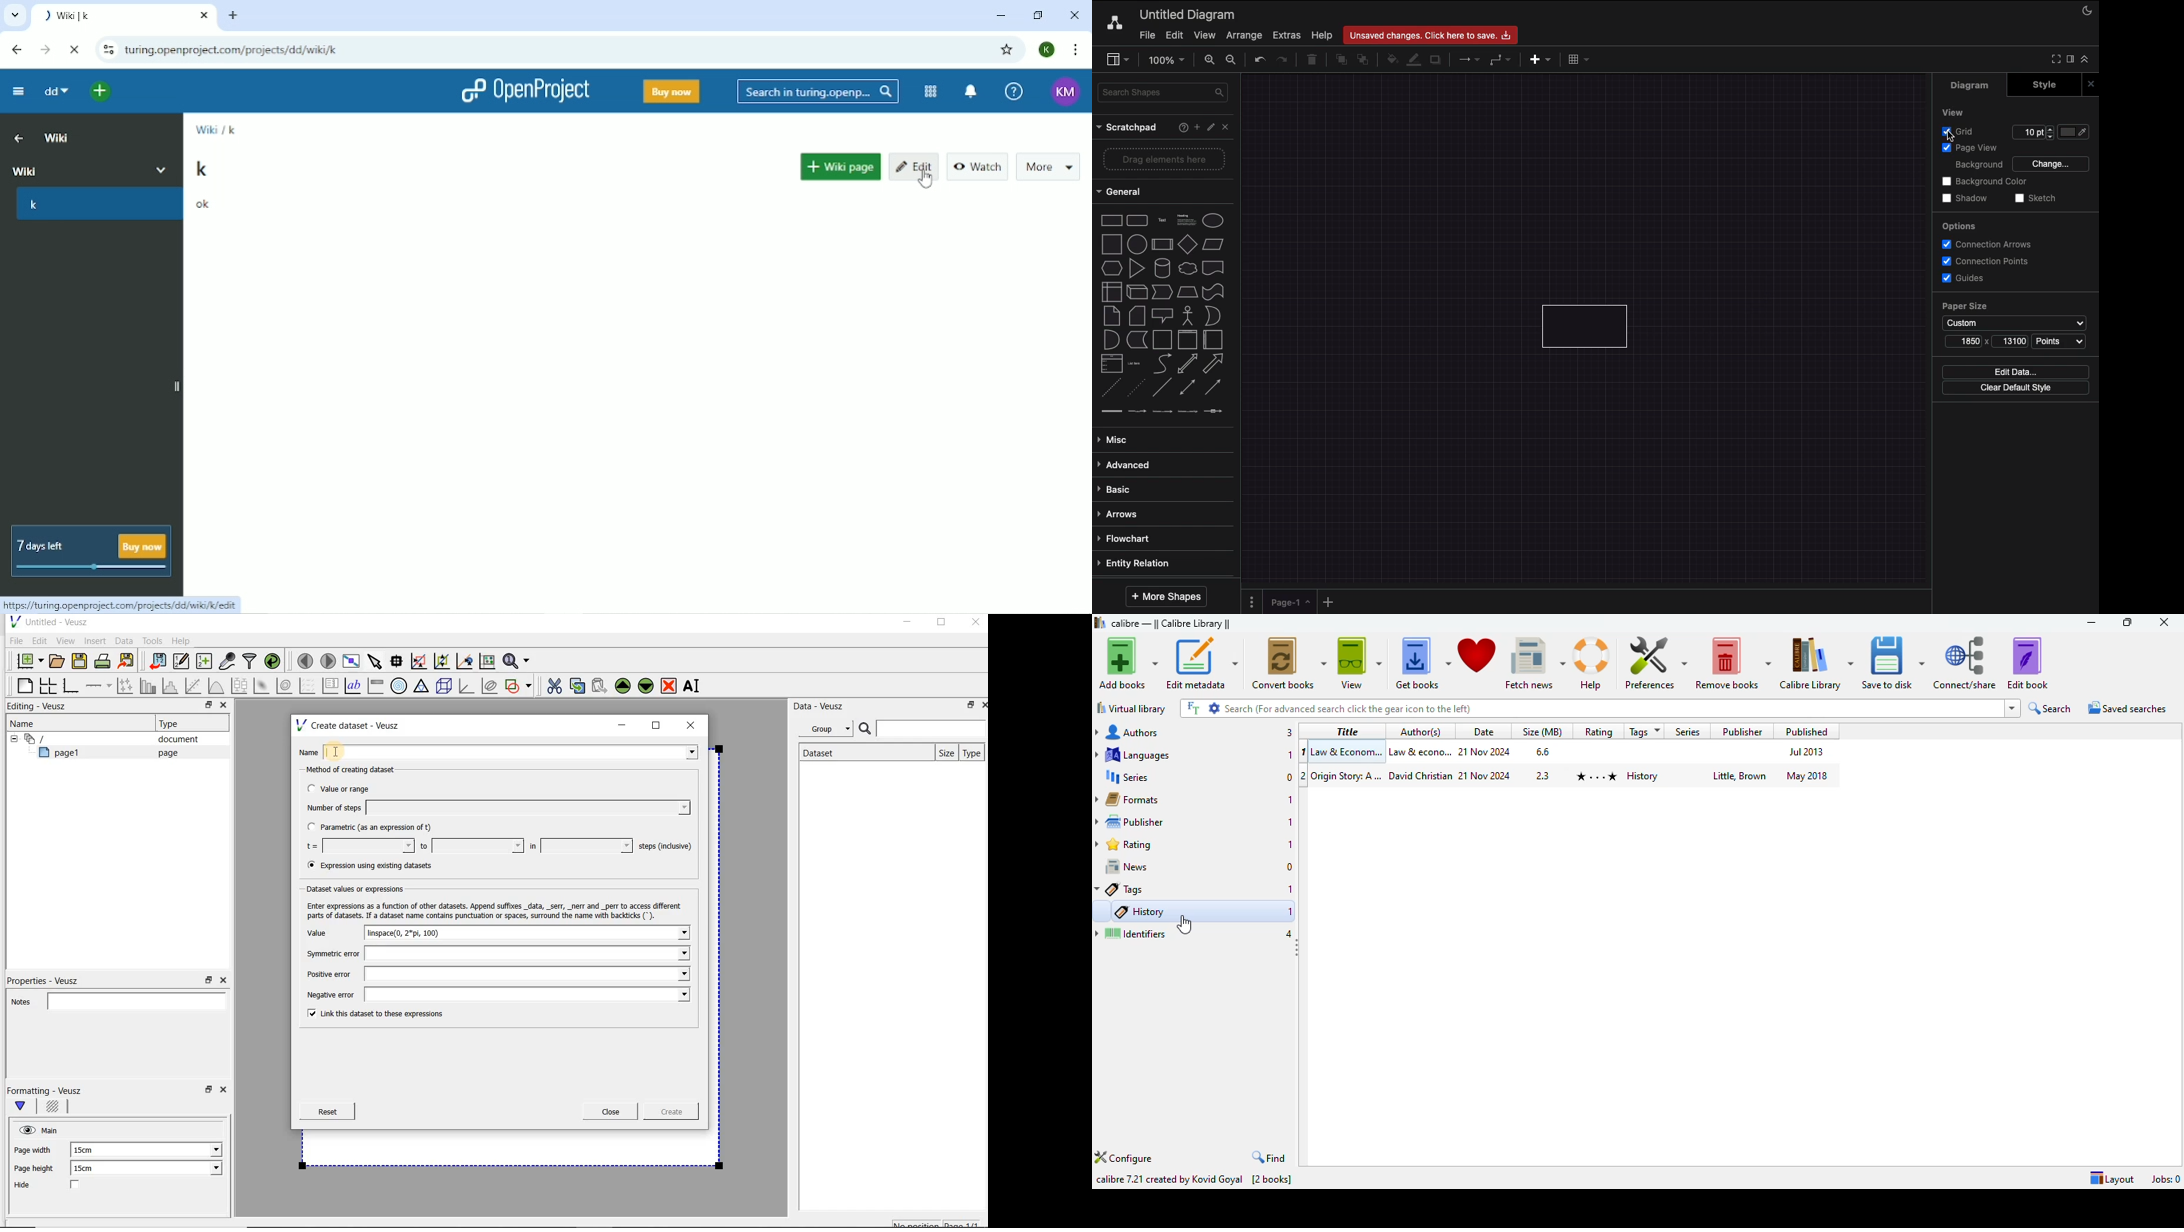  What do you see at coordinates (913, 167) in the screenshot?
I see `Edit` at bounding box center [913, 167].